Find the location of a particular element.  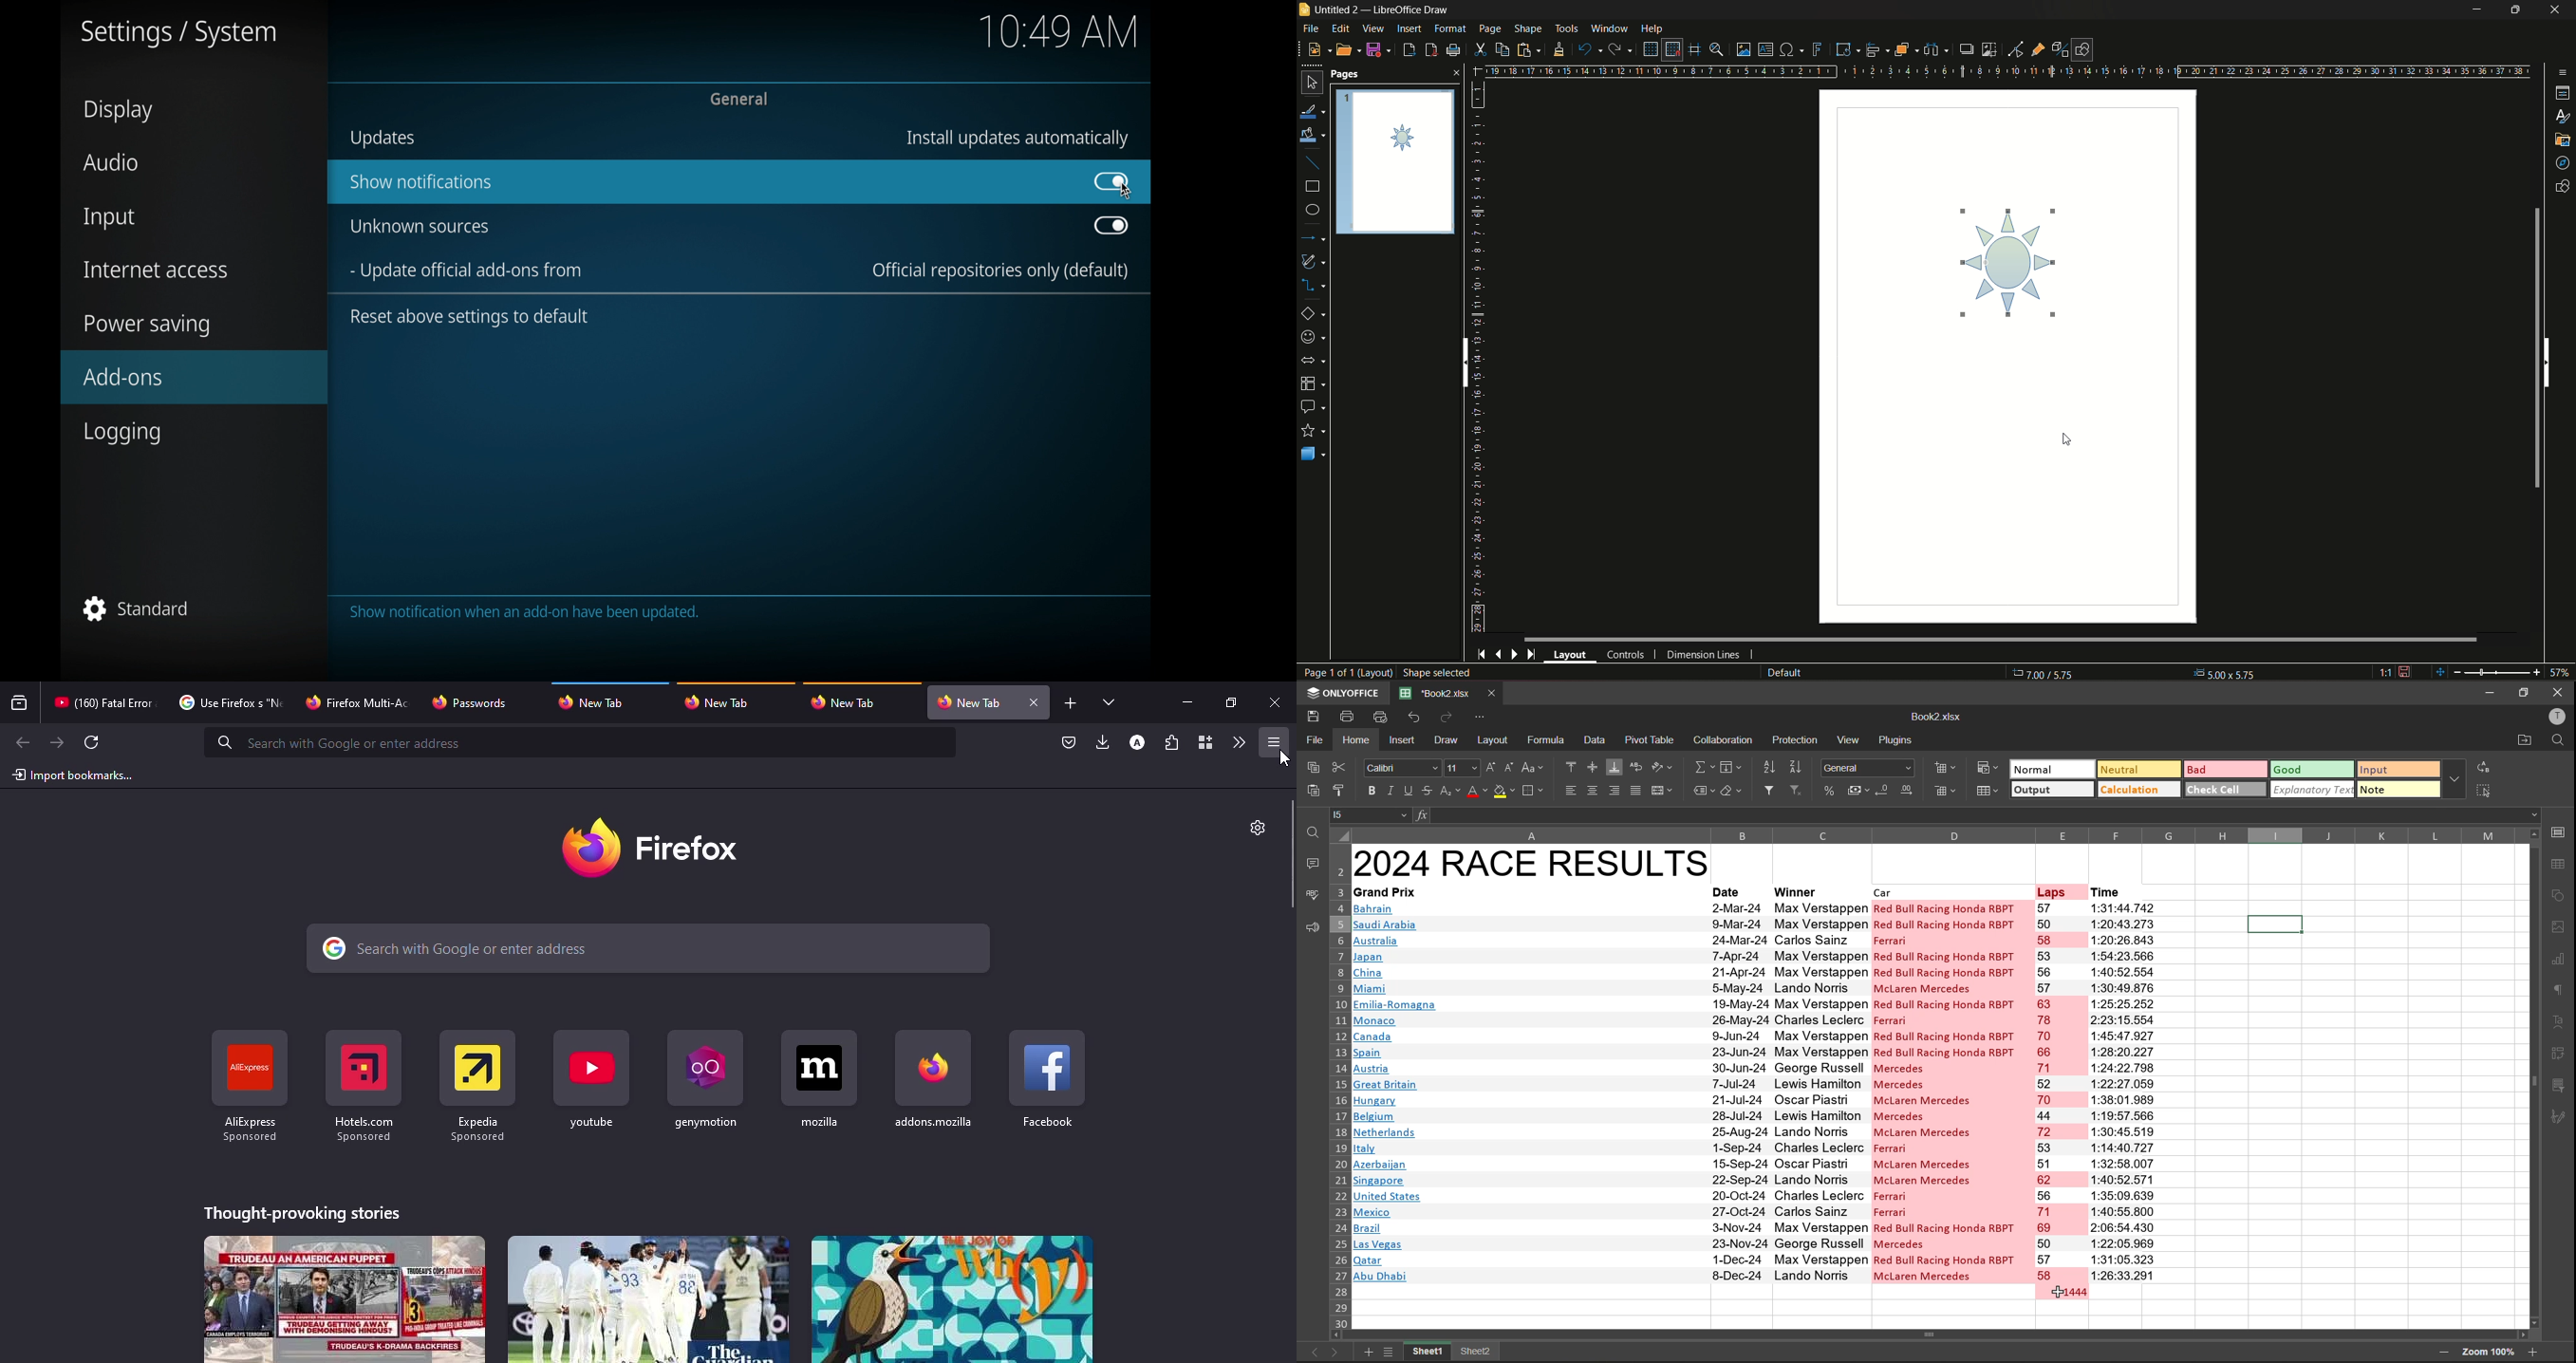

quick print is located at coordinates (1380, 716).